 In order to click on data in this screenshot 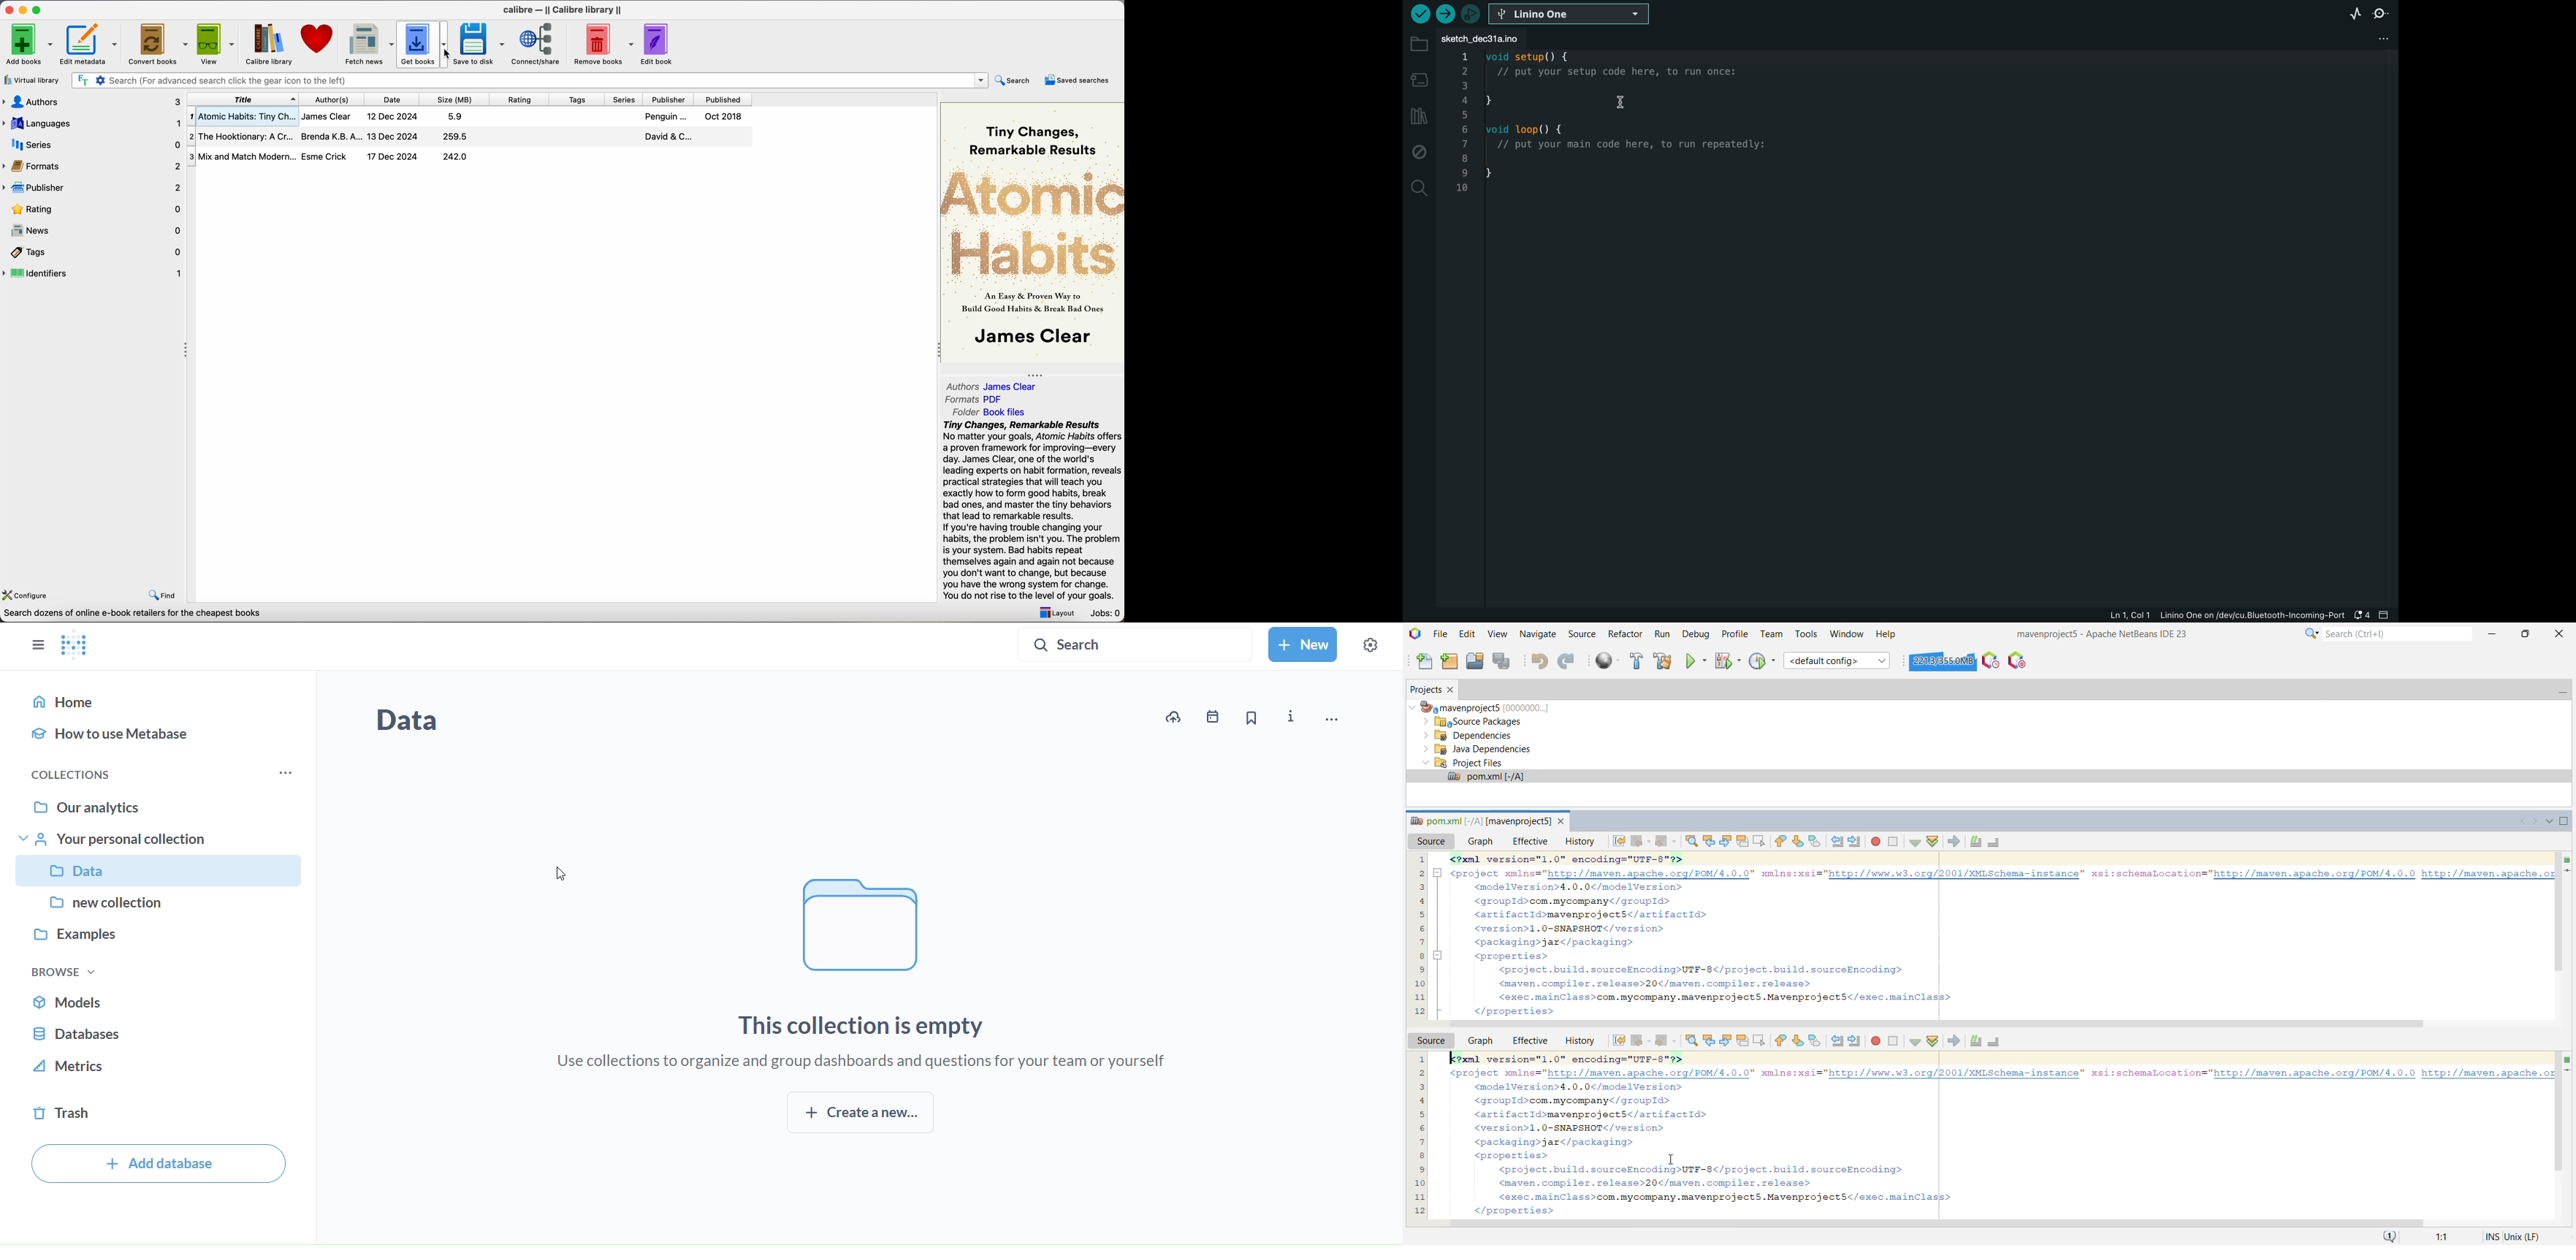, I will do `click(414, 720)`.